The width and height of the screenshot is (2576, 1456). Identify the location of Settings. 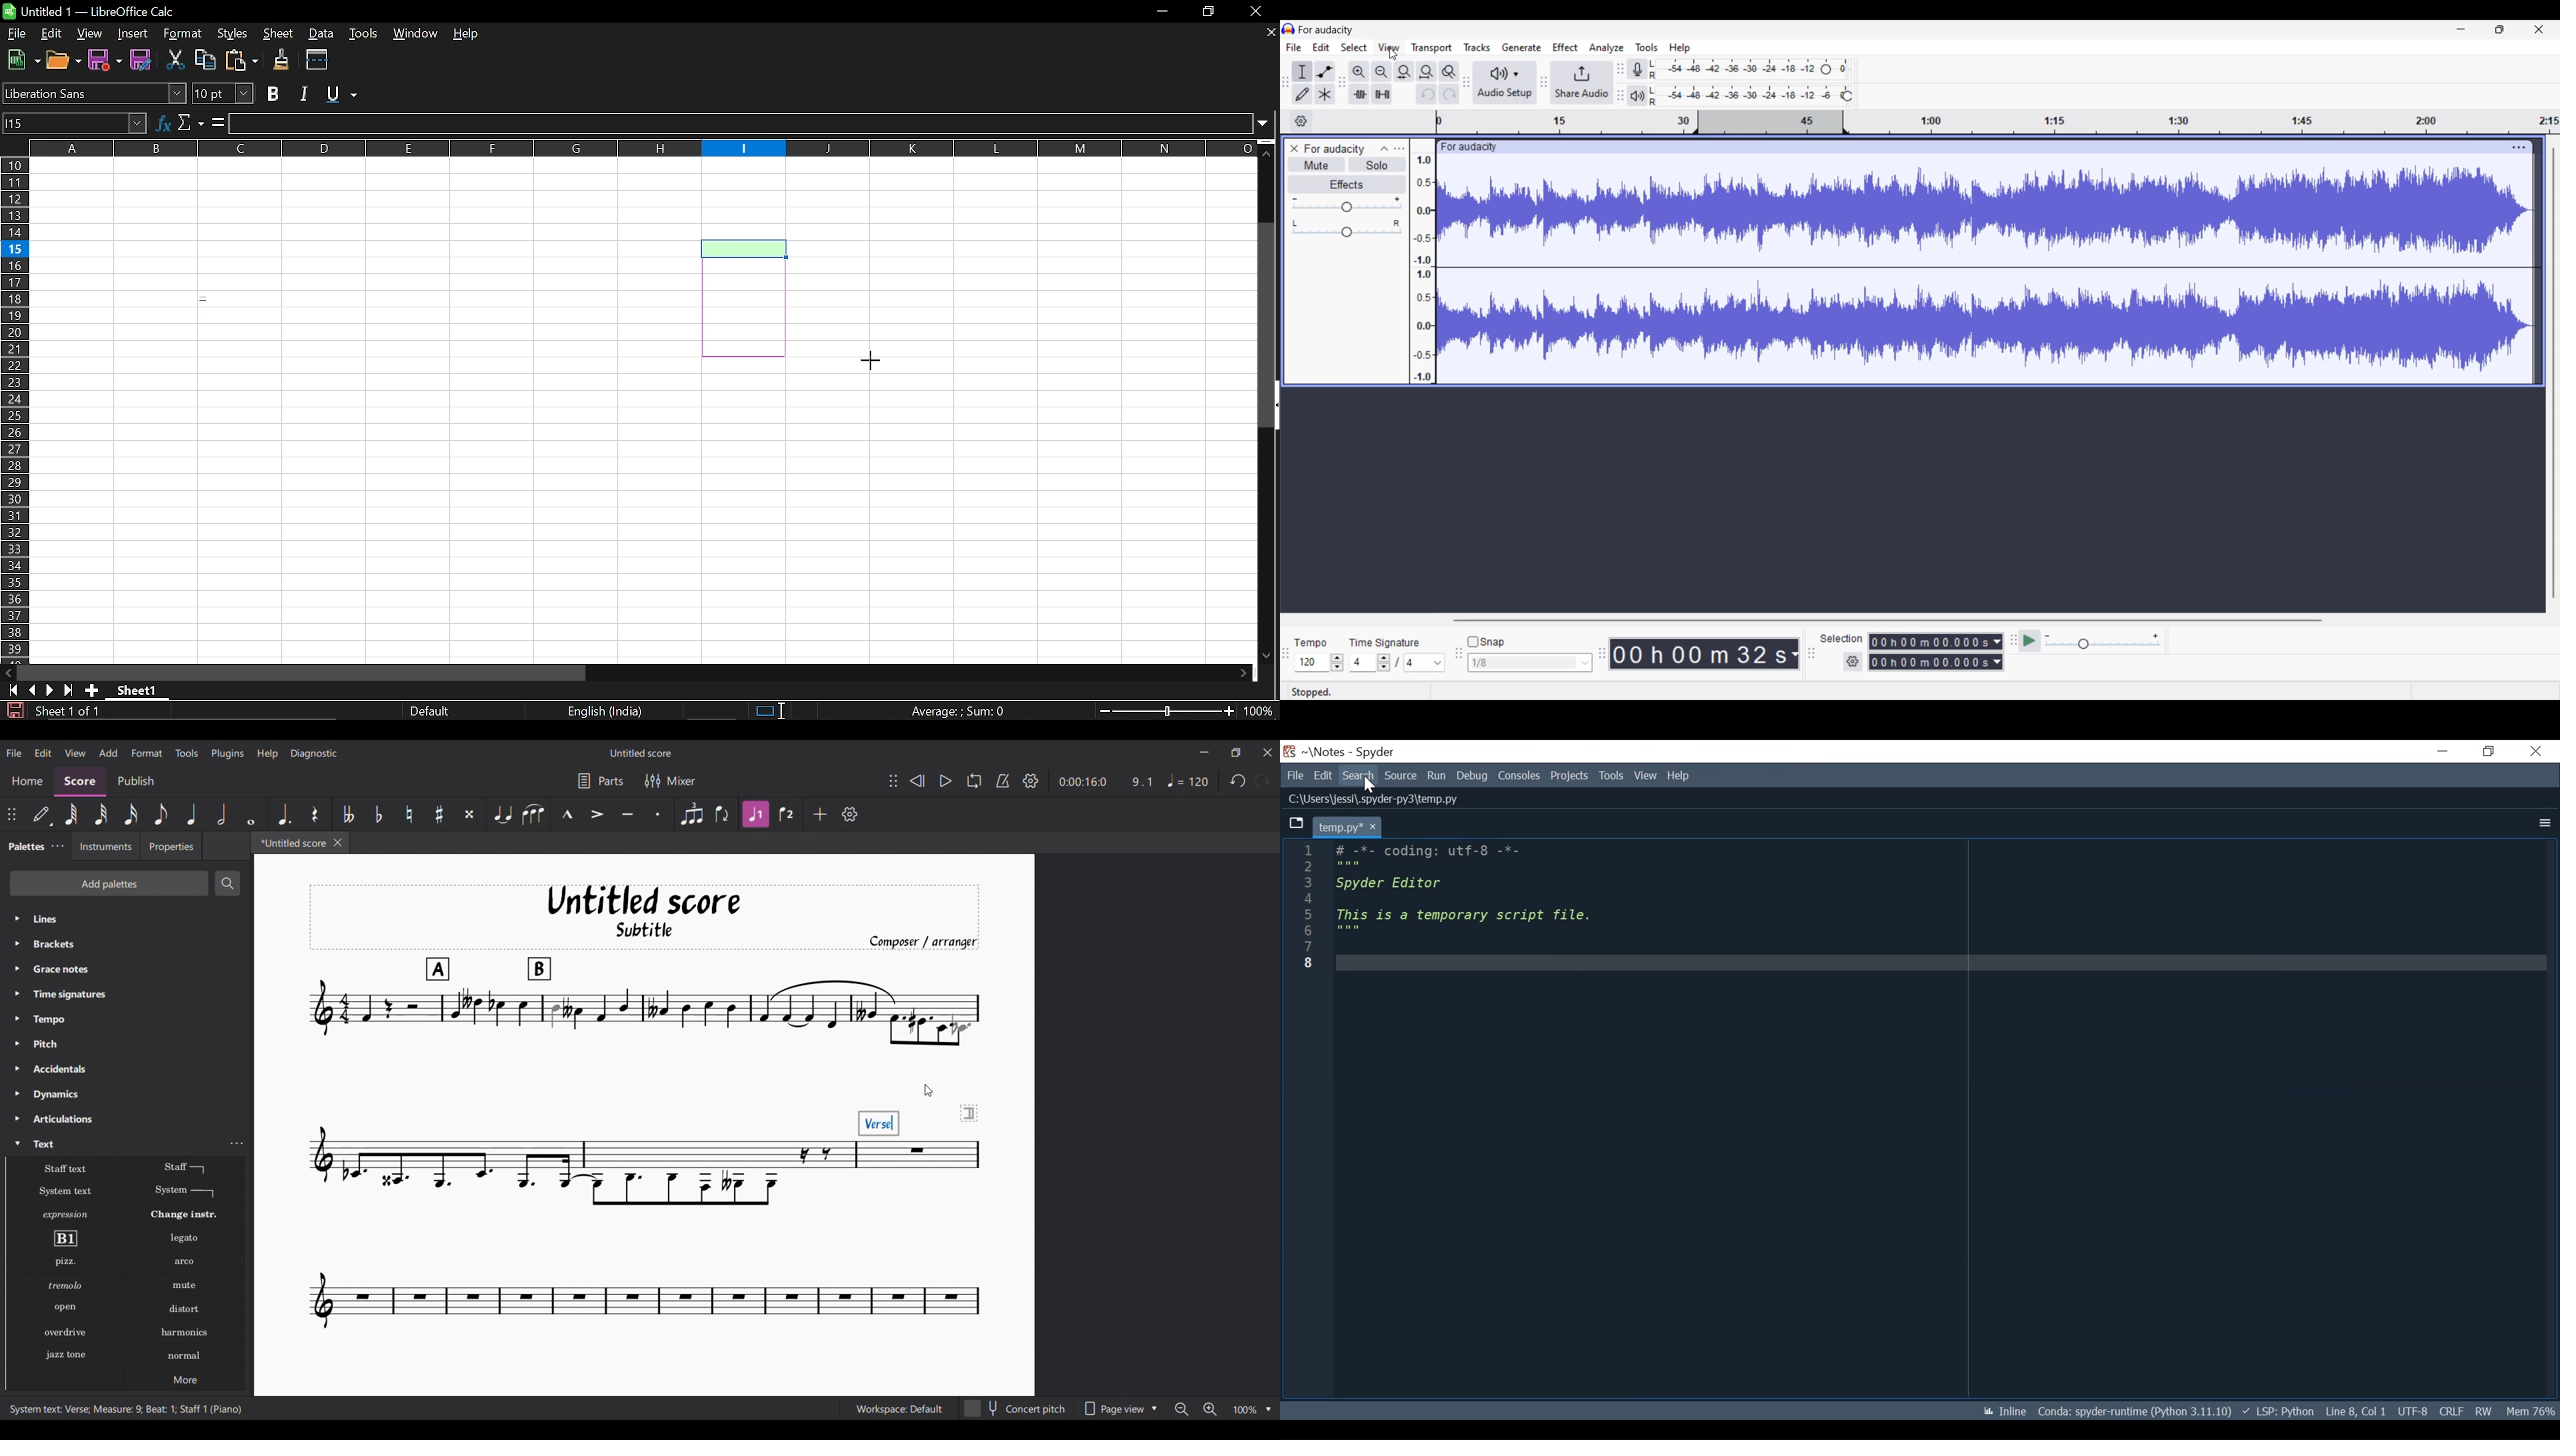
(1031, 781).